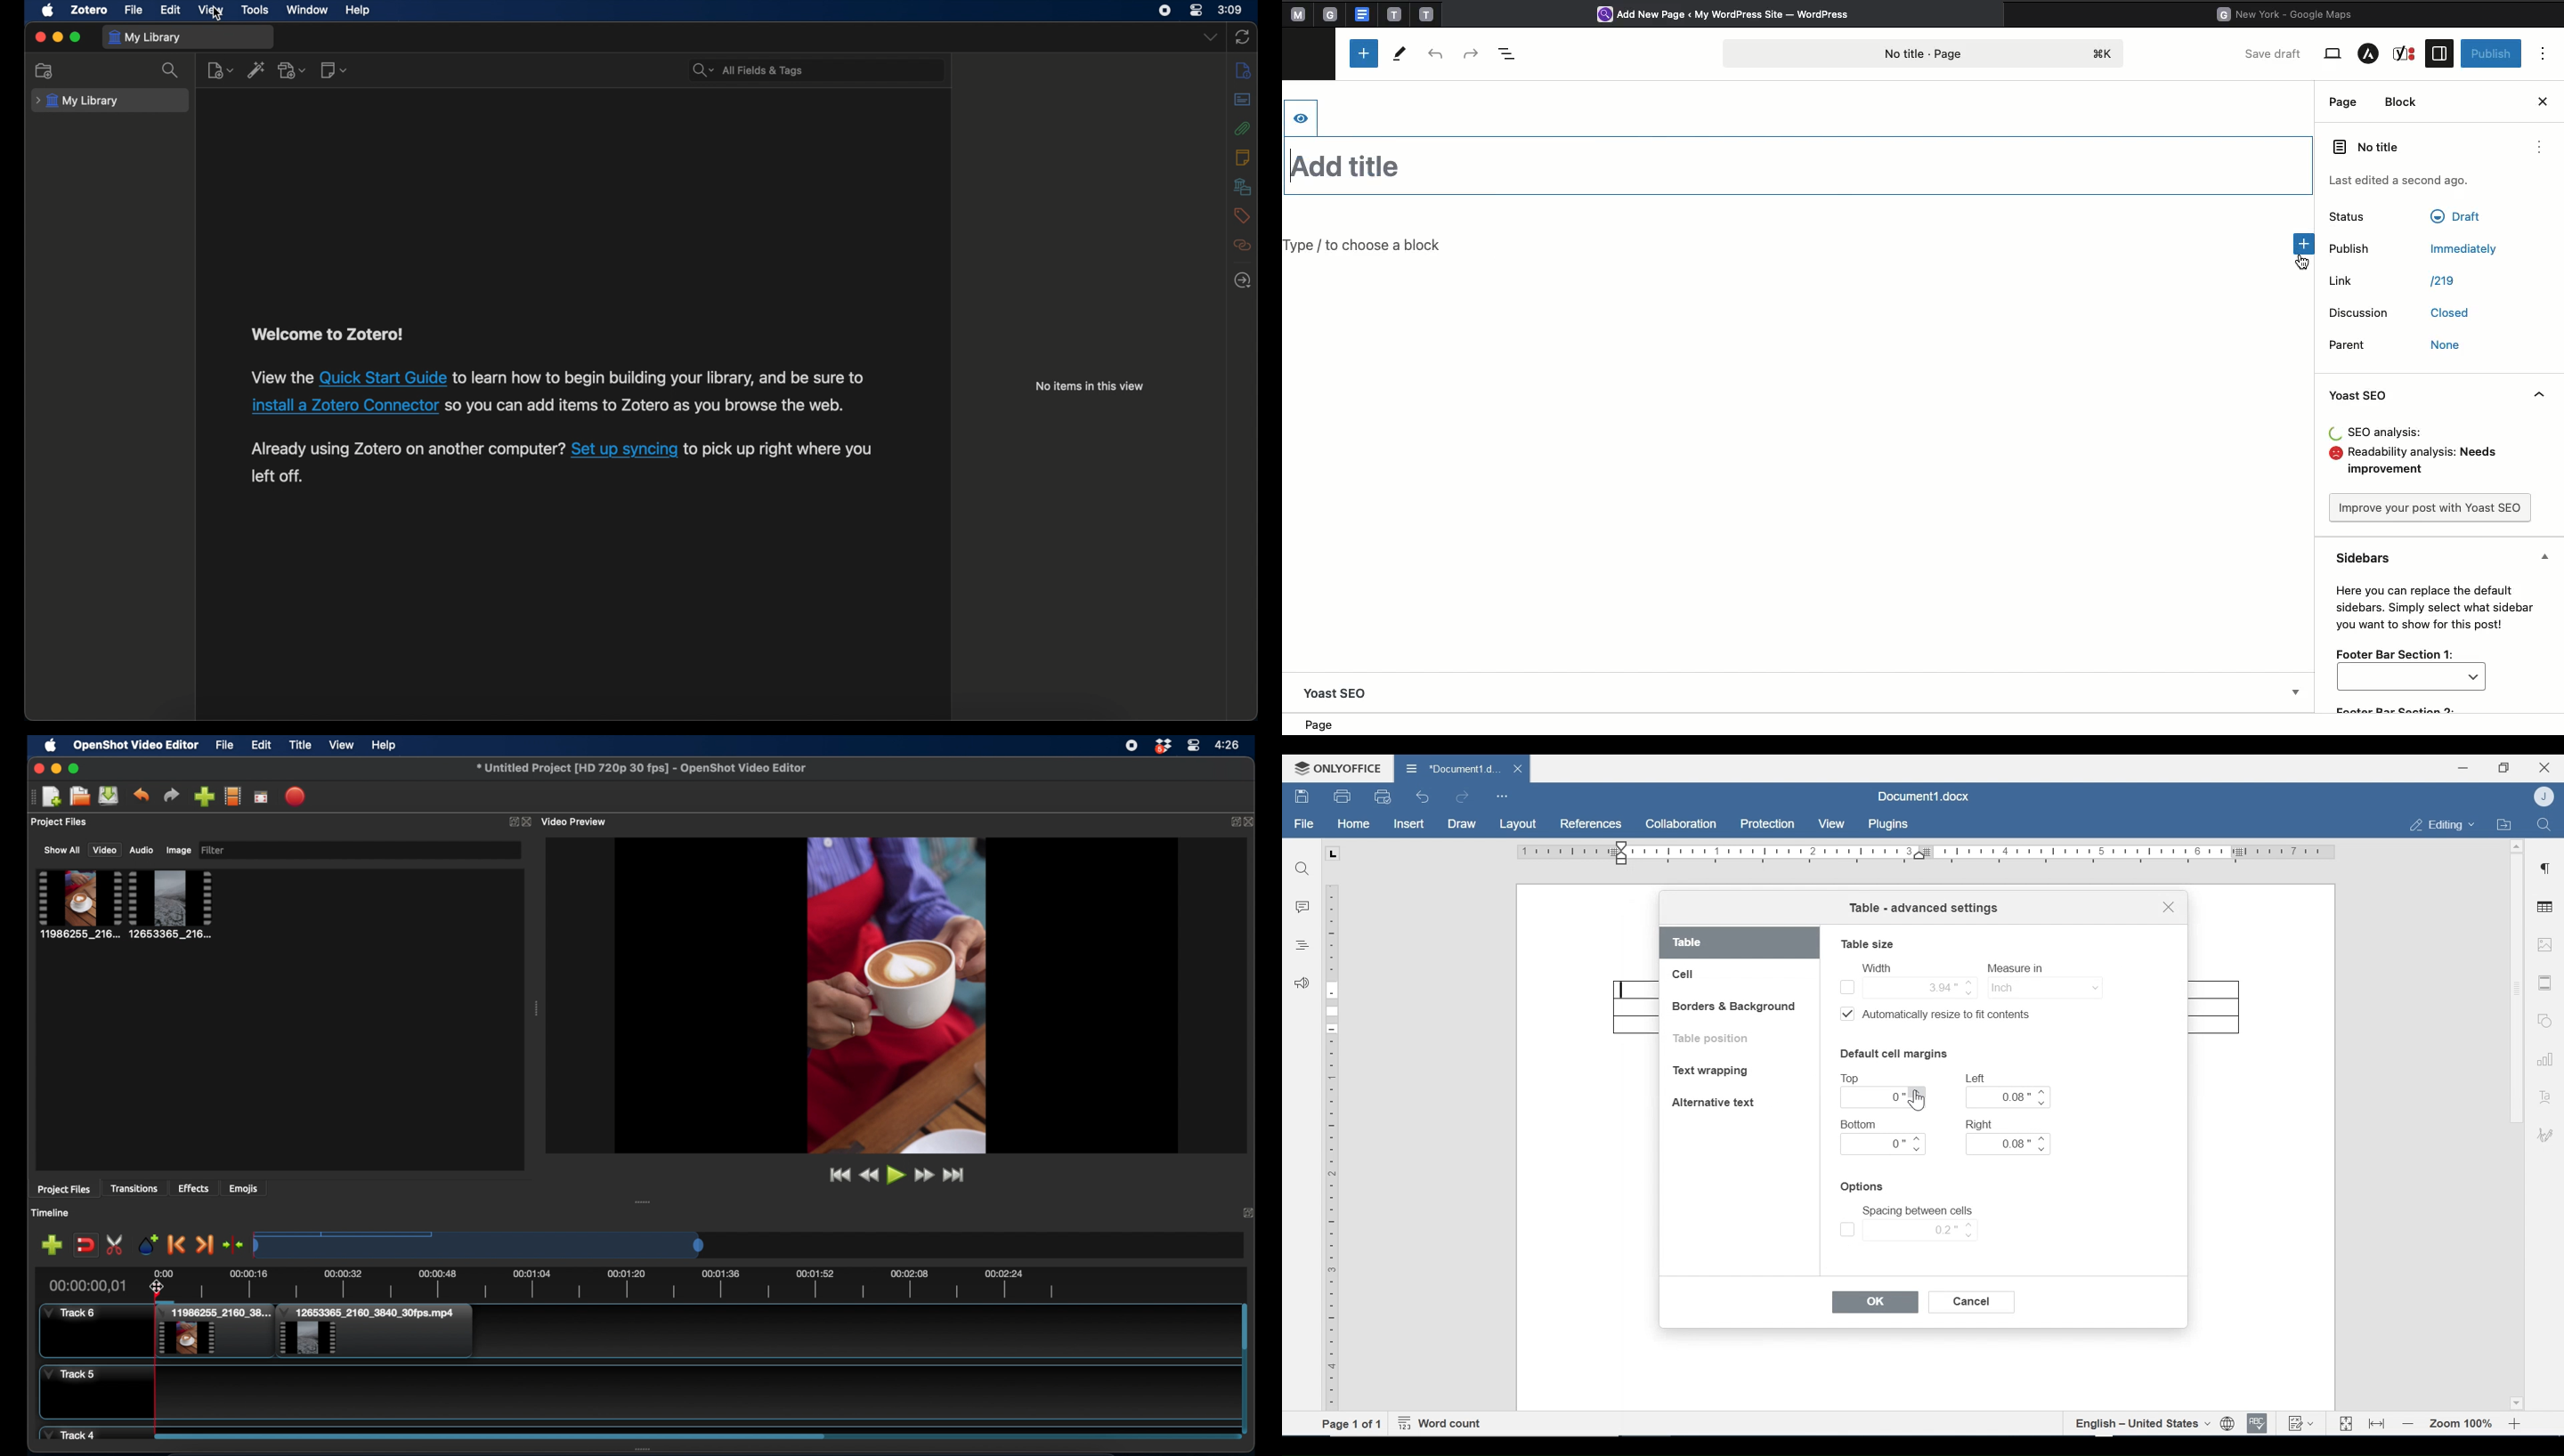  I want to click on Fit to Page, so click(2344, 1424).